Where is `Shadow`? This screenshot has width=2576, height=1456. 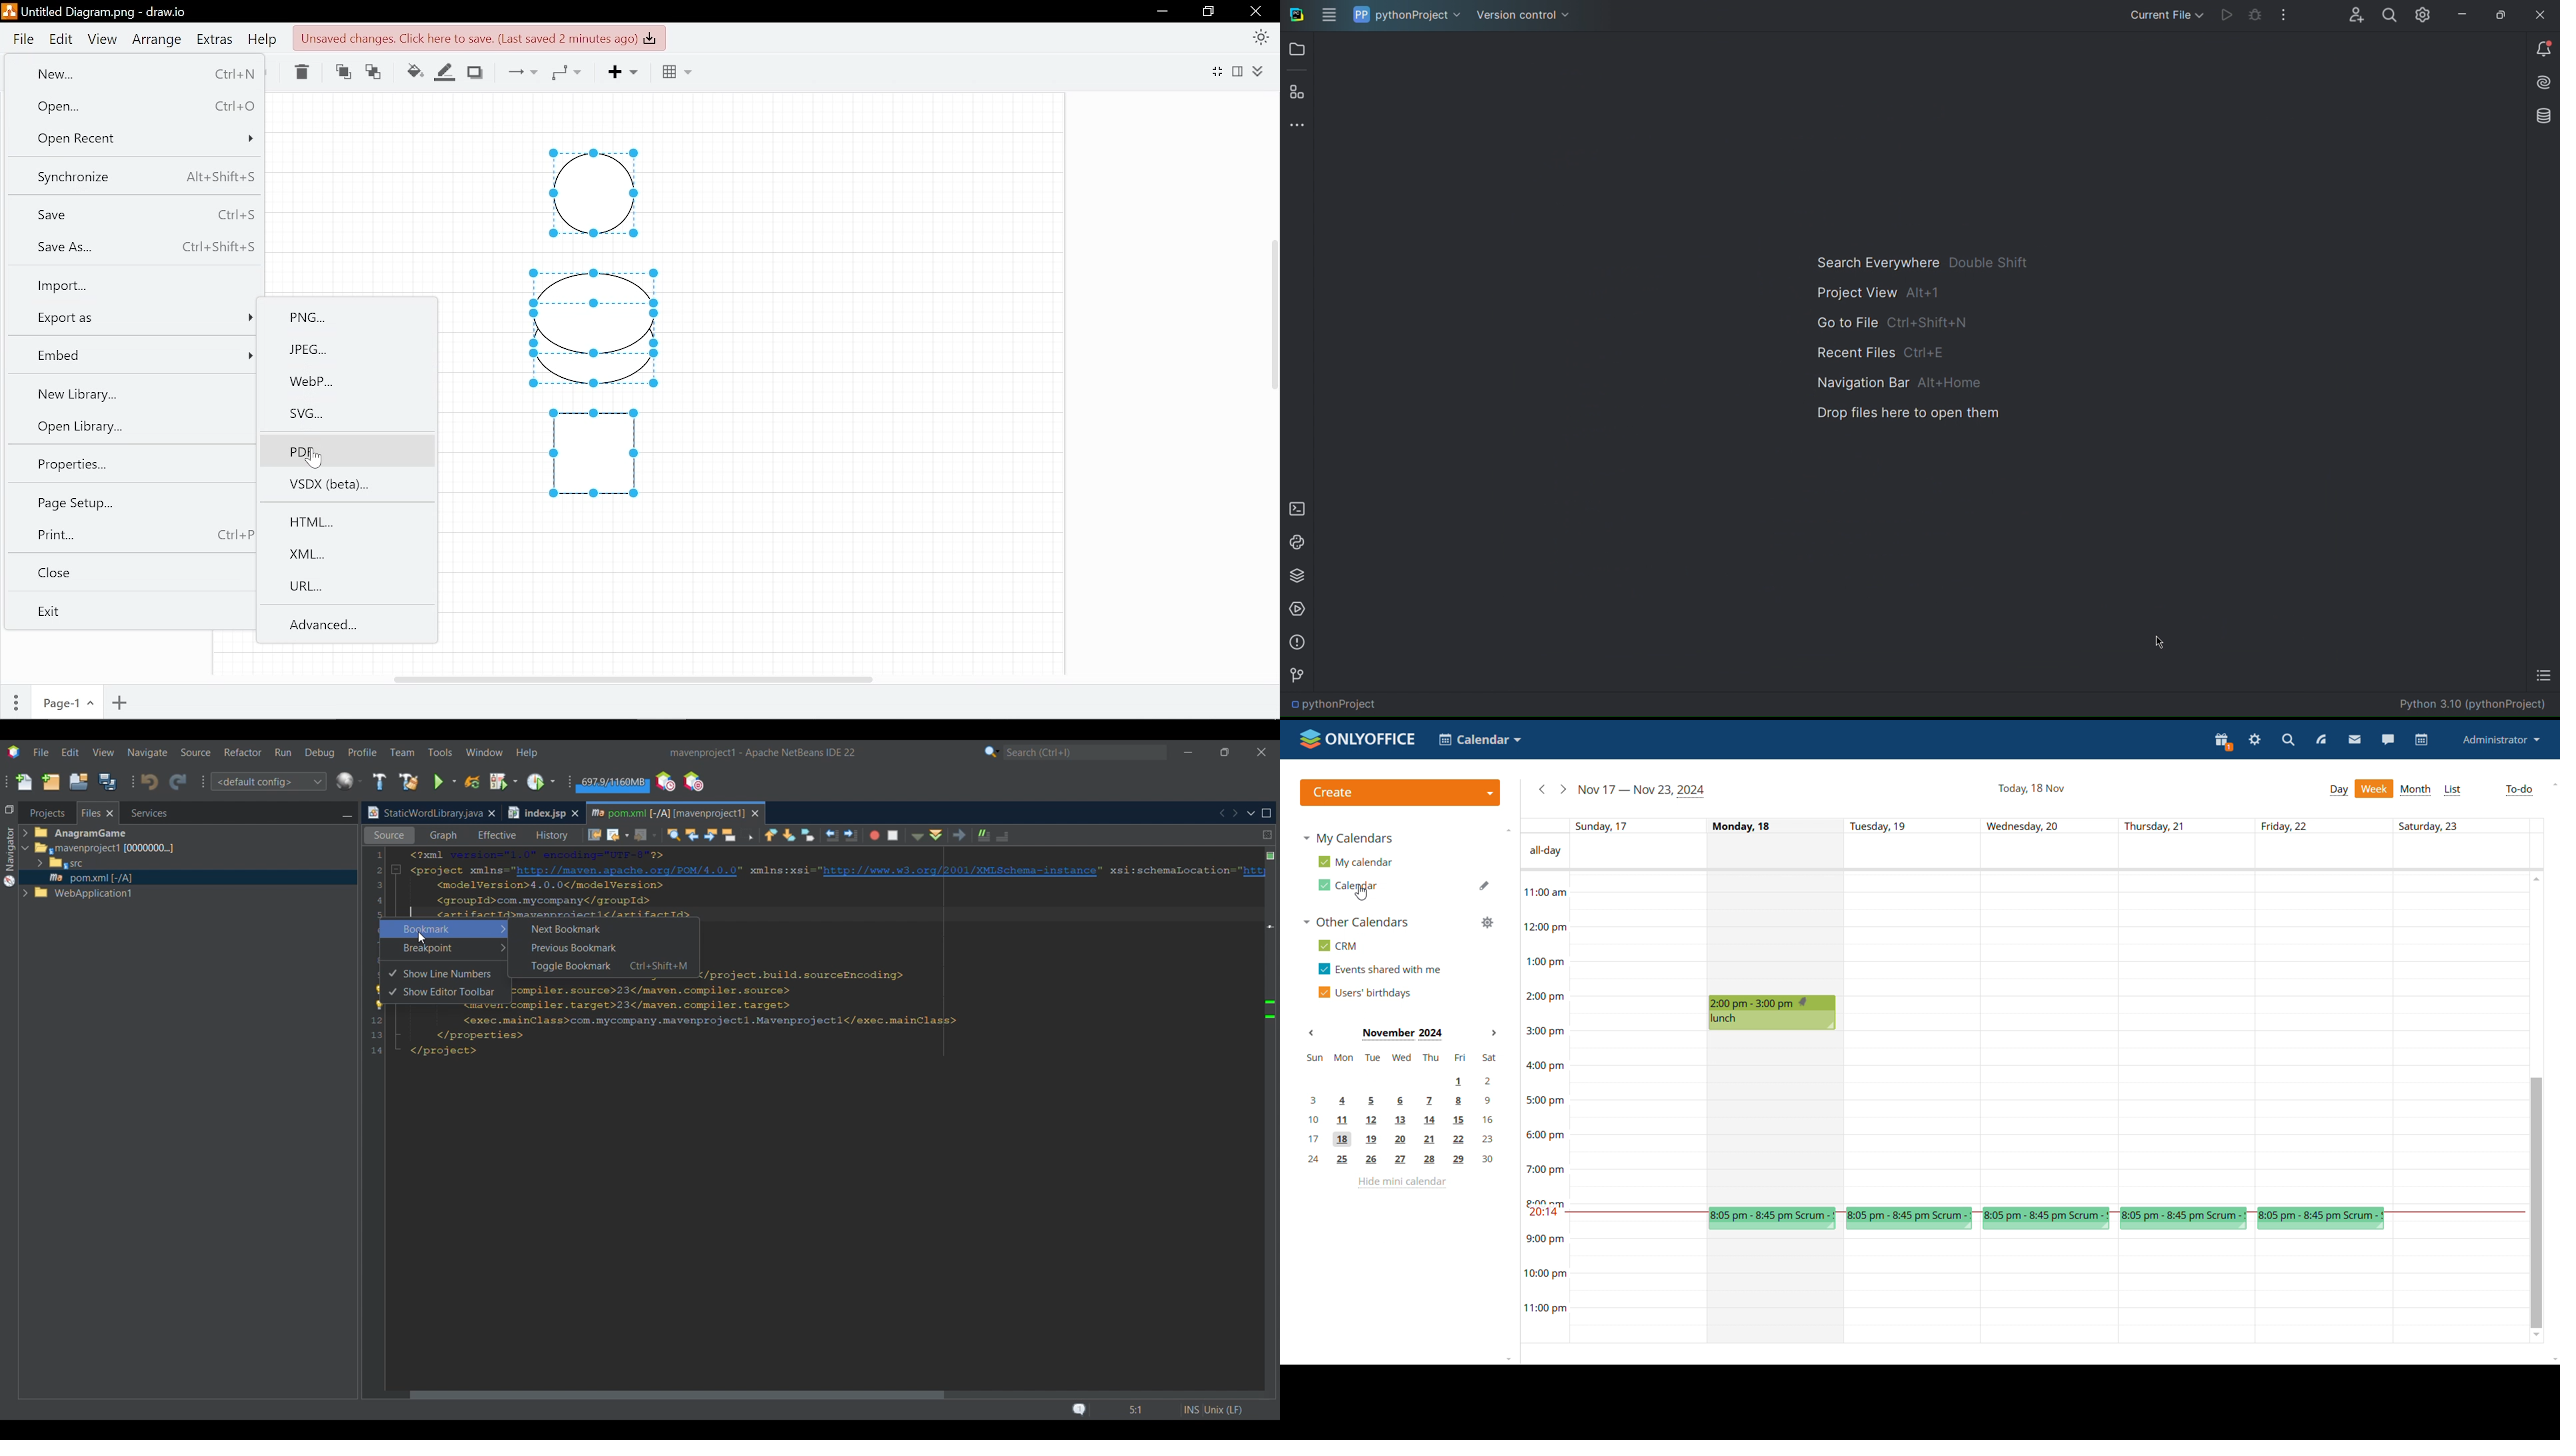 Shadow is located at coordinates (477, 72).